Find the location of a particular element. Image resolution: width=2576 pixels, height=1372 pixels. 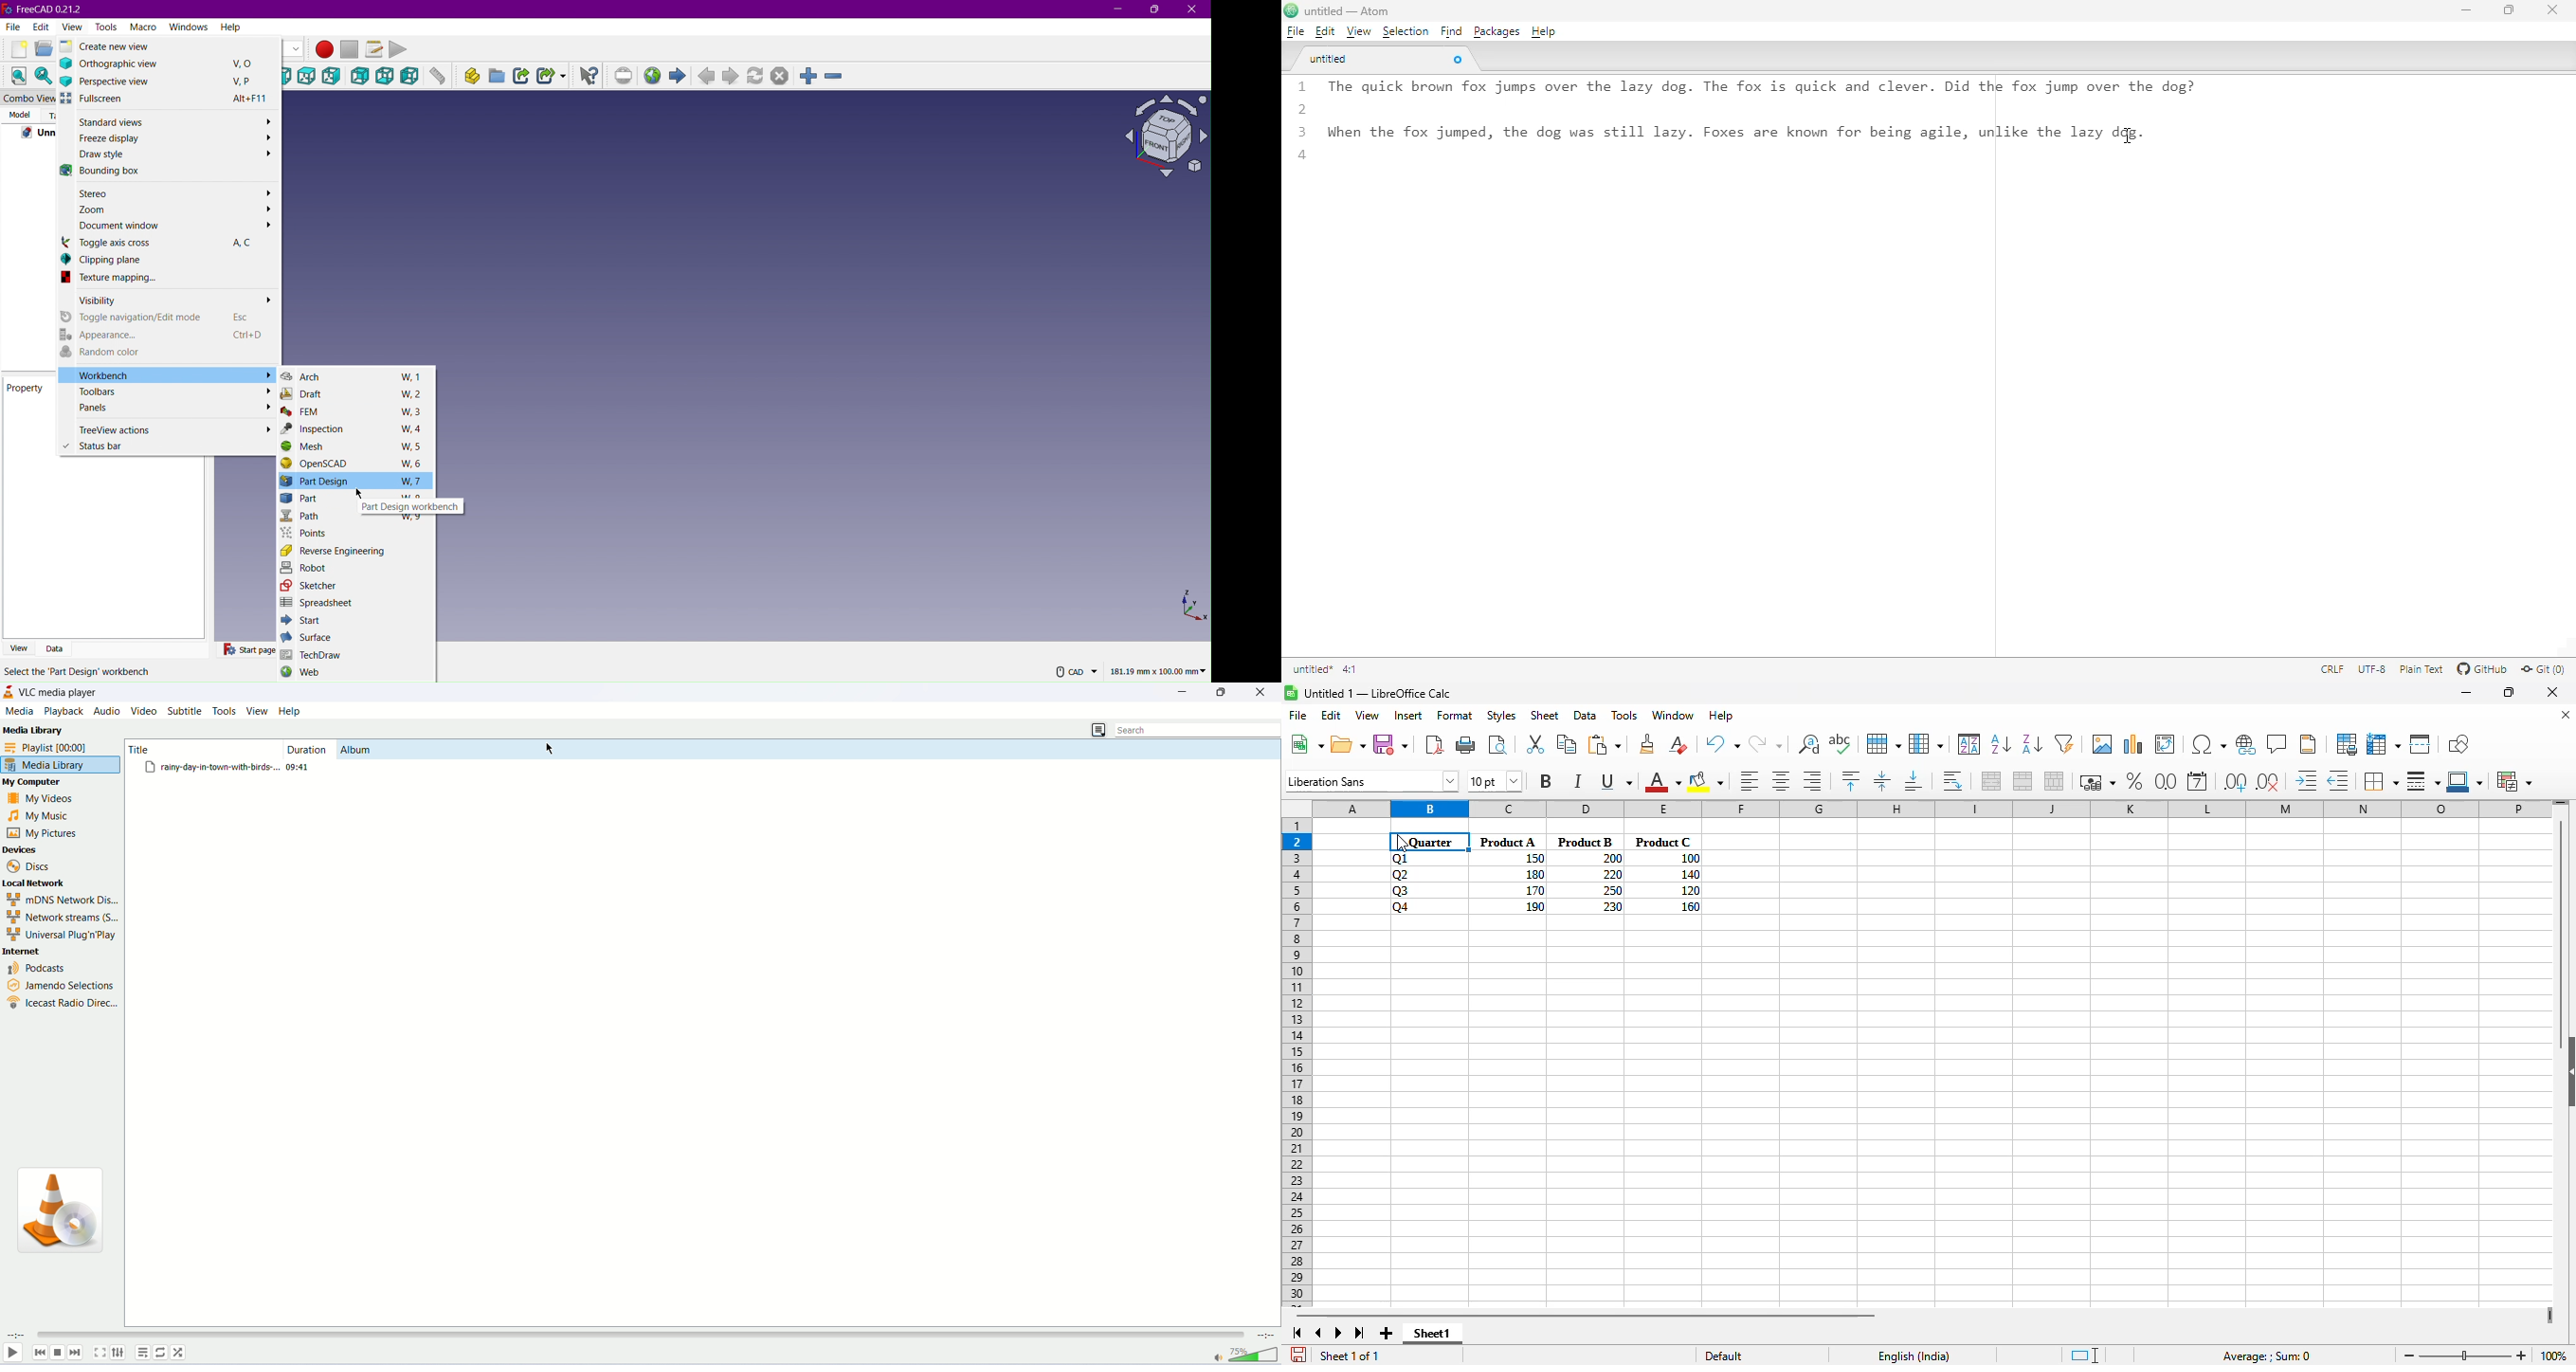

redo is located at coordinates (1765, 744).